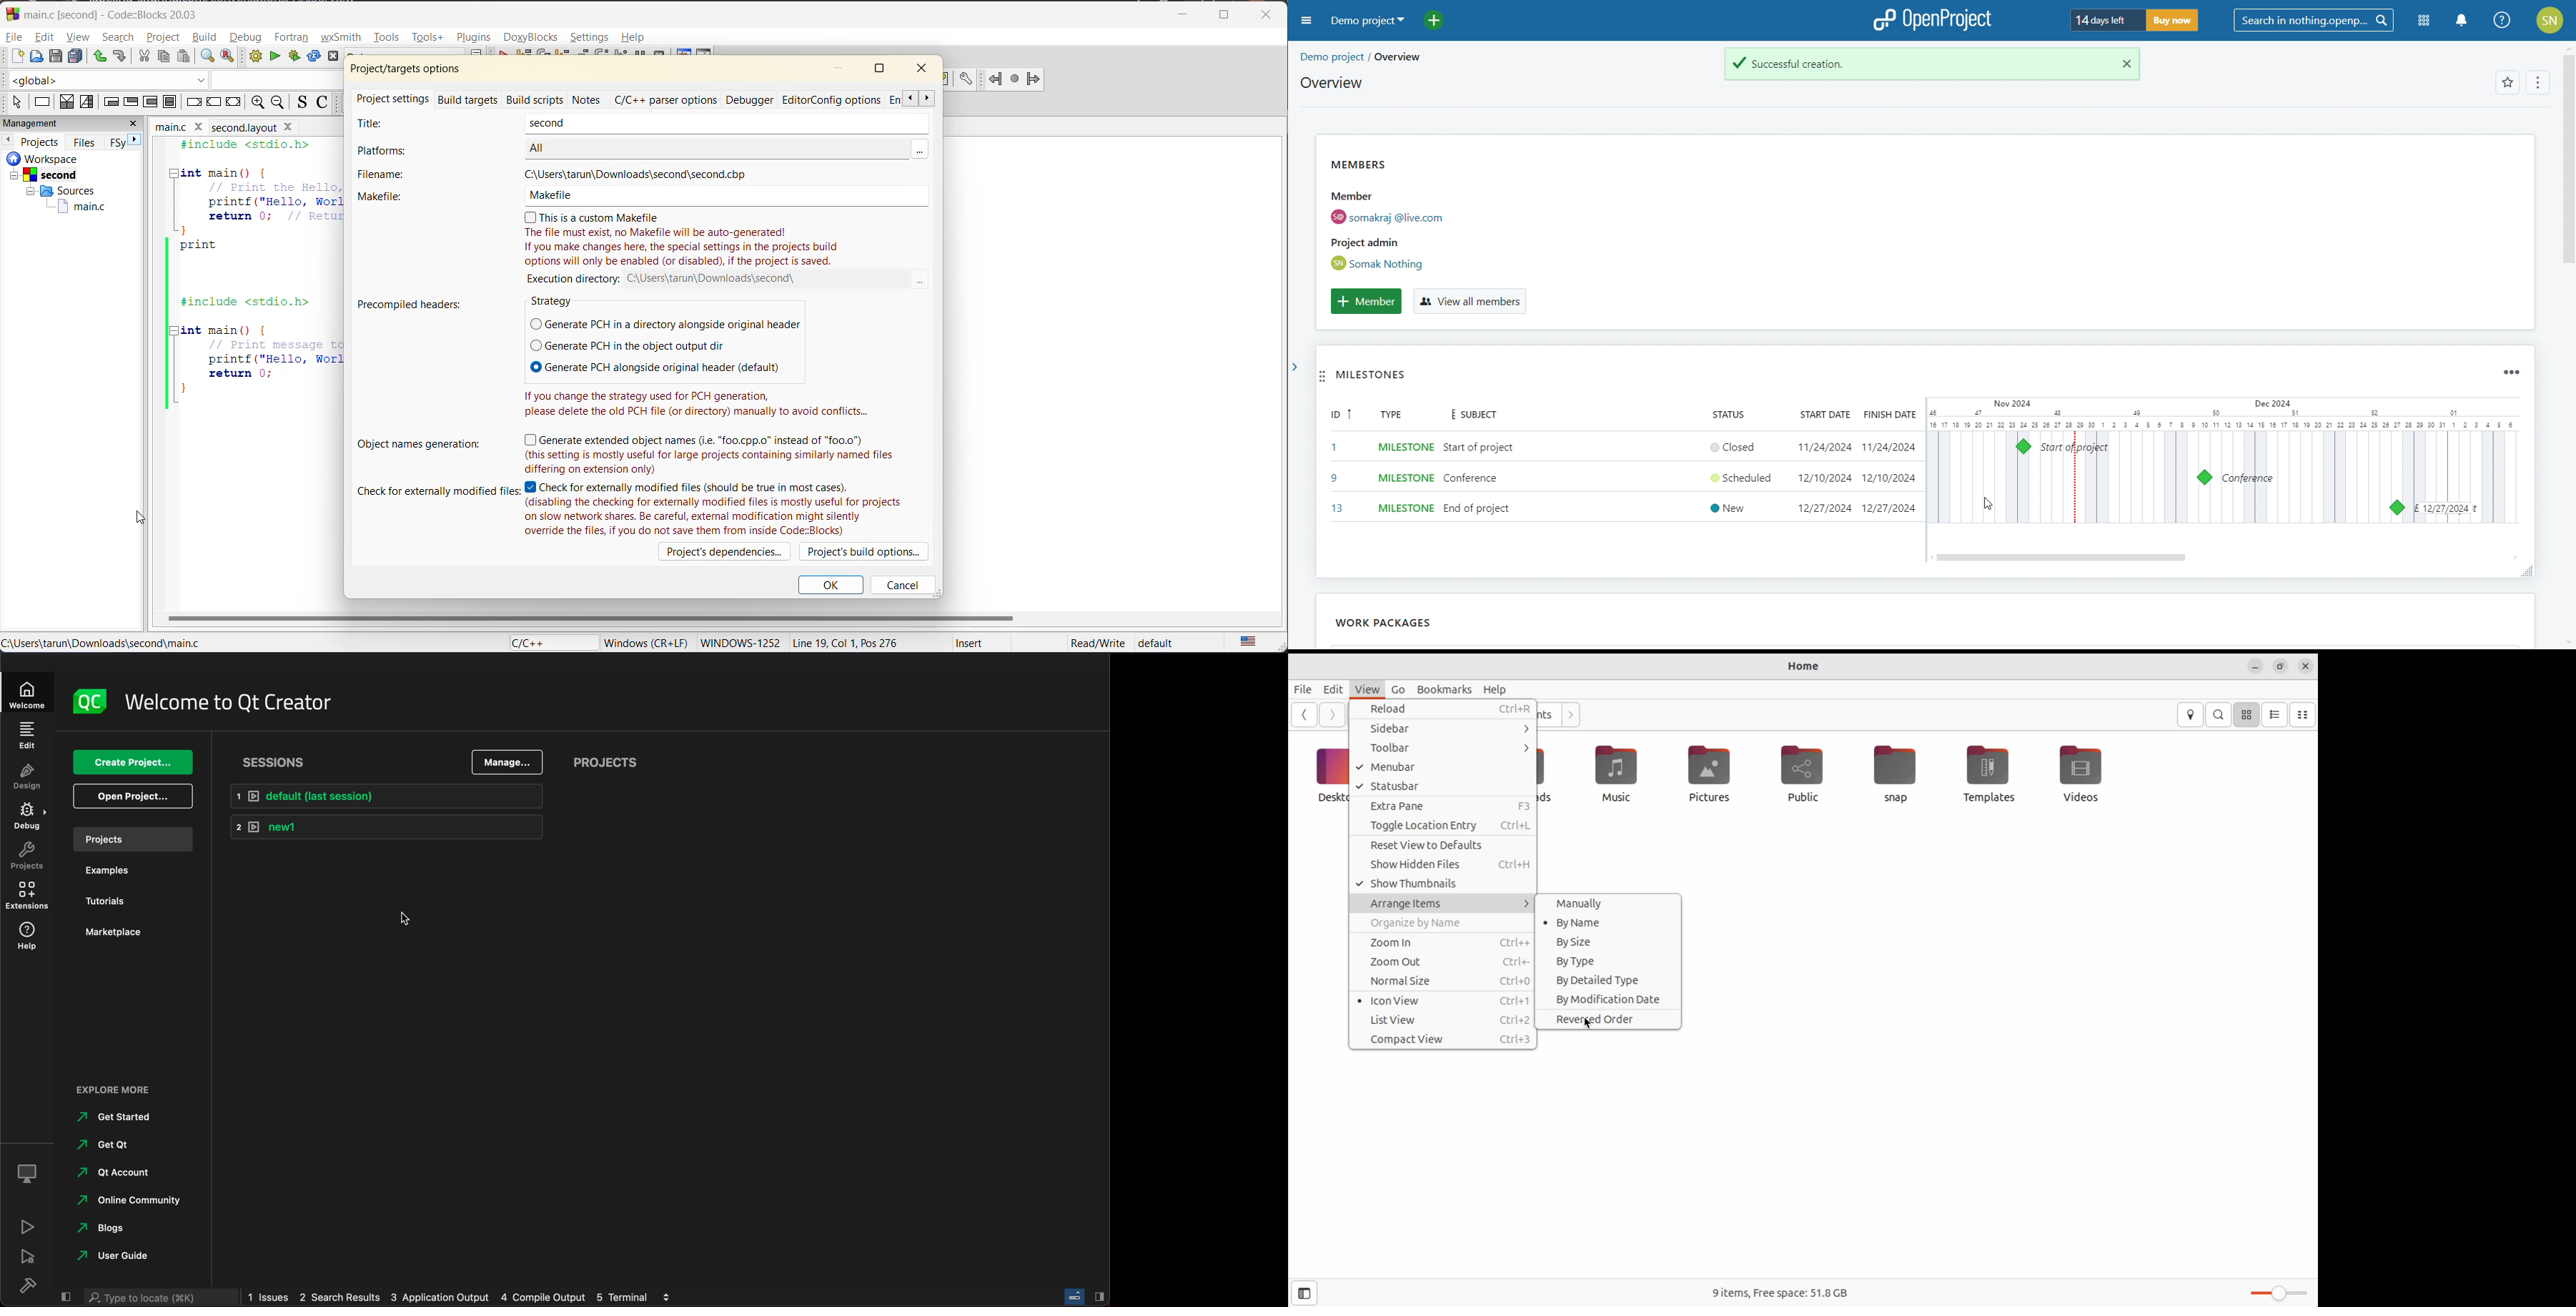 This screenshot has width=2576, height=1316. Describe the element at coordinates (304, 102) in the screenshot. I see `toggle source` at that location.